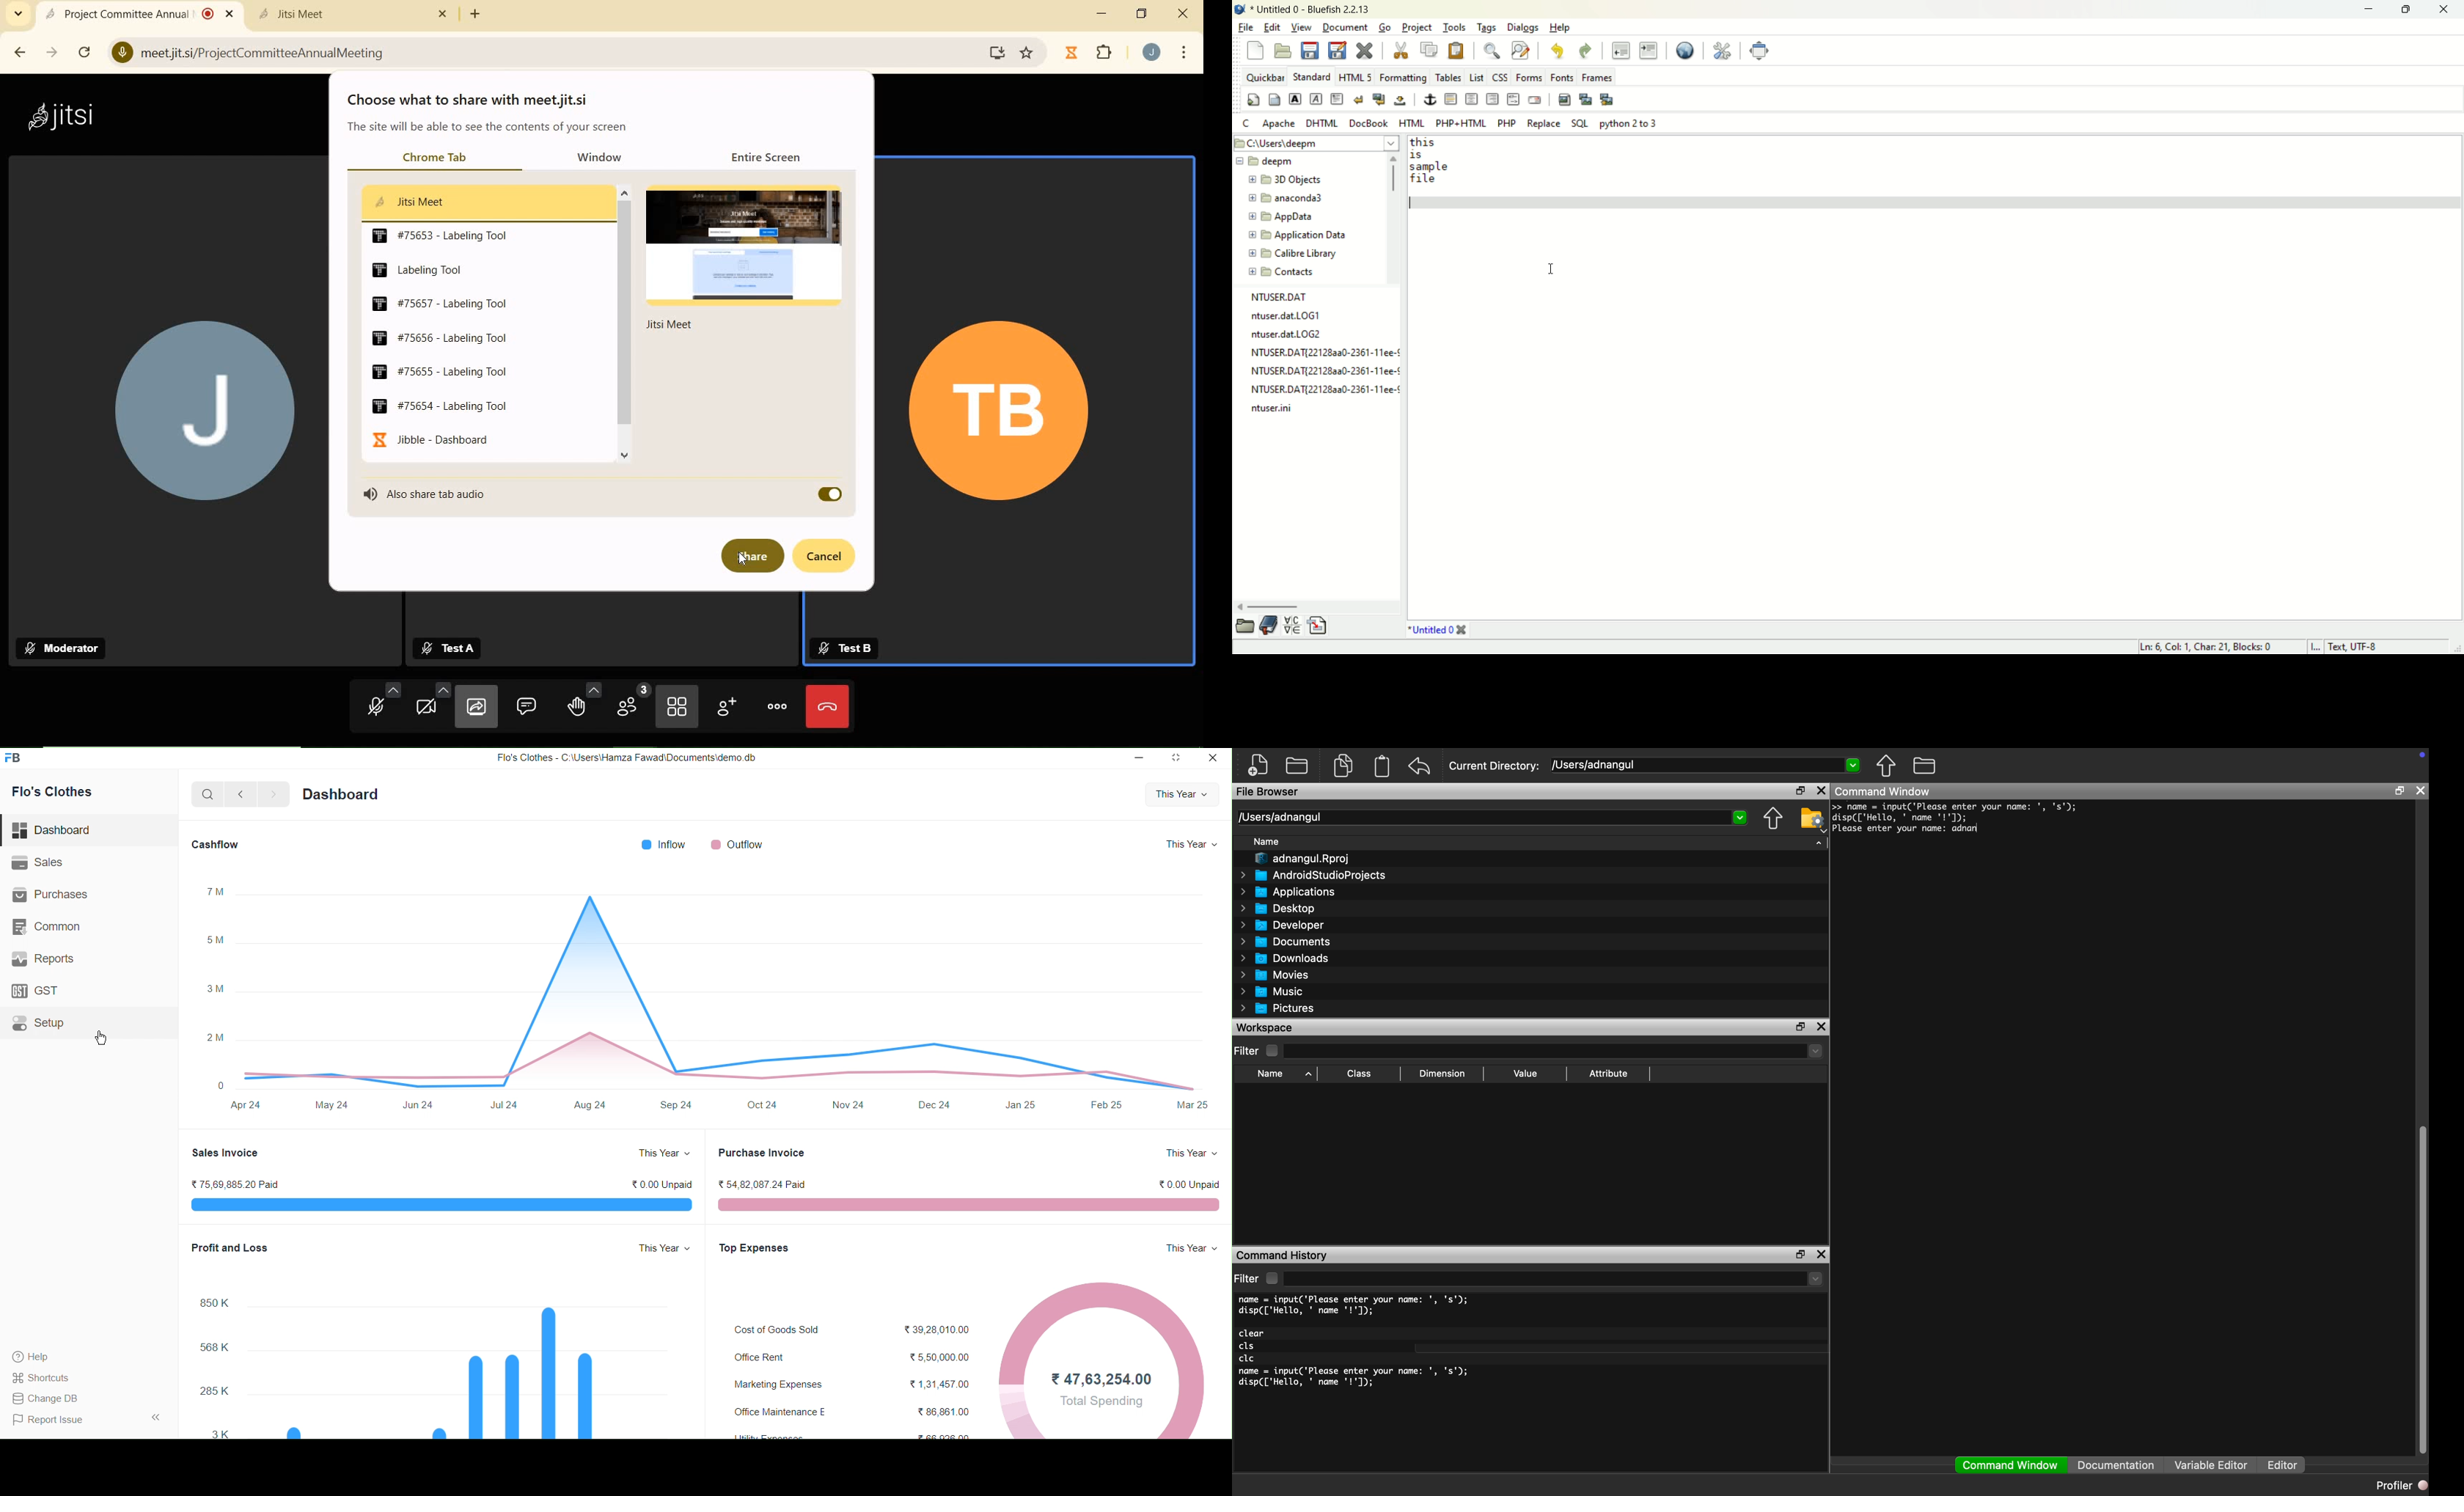  What do you see at coordinates (65, 648) in the screenshot?
I see `Moderator` at bounding box center [65, 648].